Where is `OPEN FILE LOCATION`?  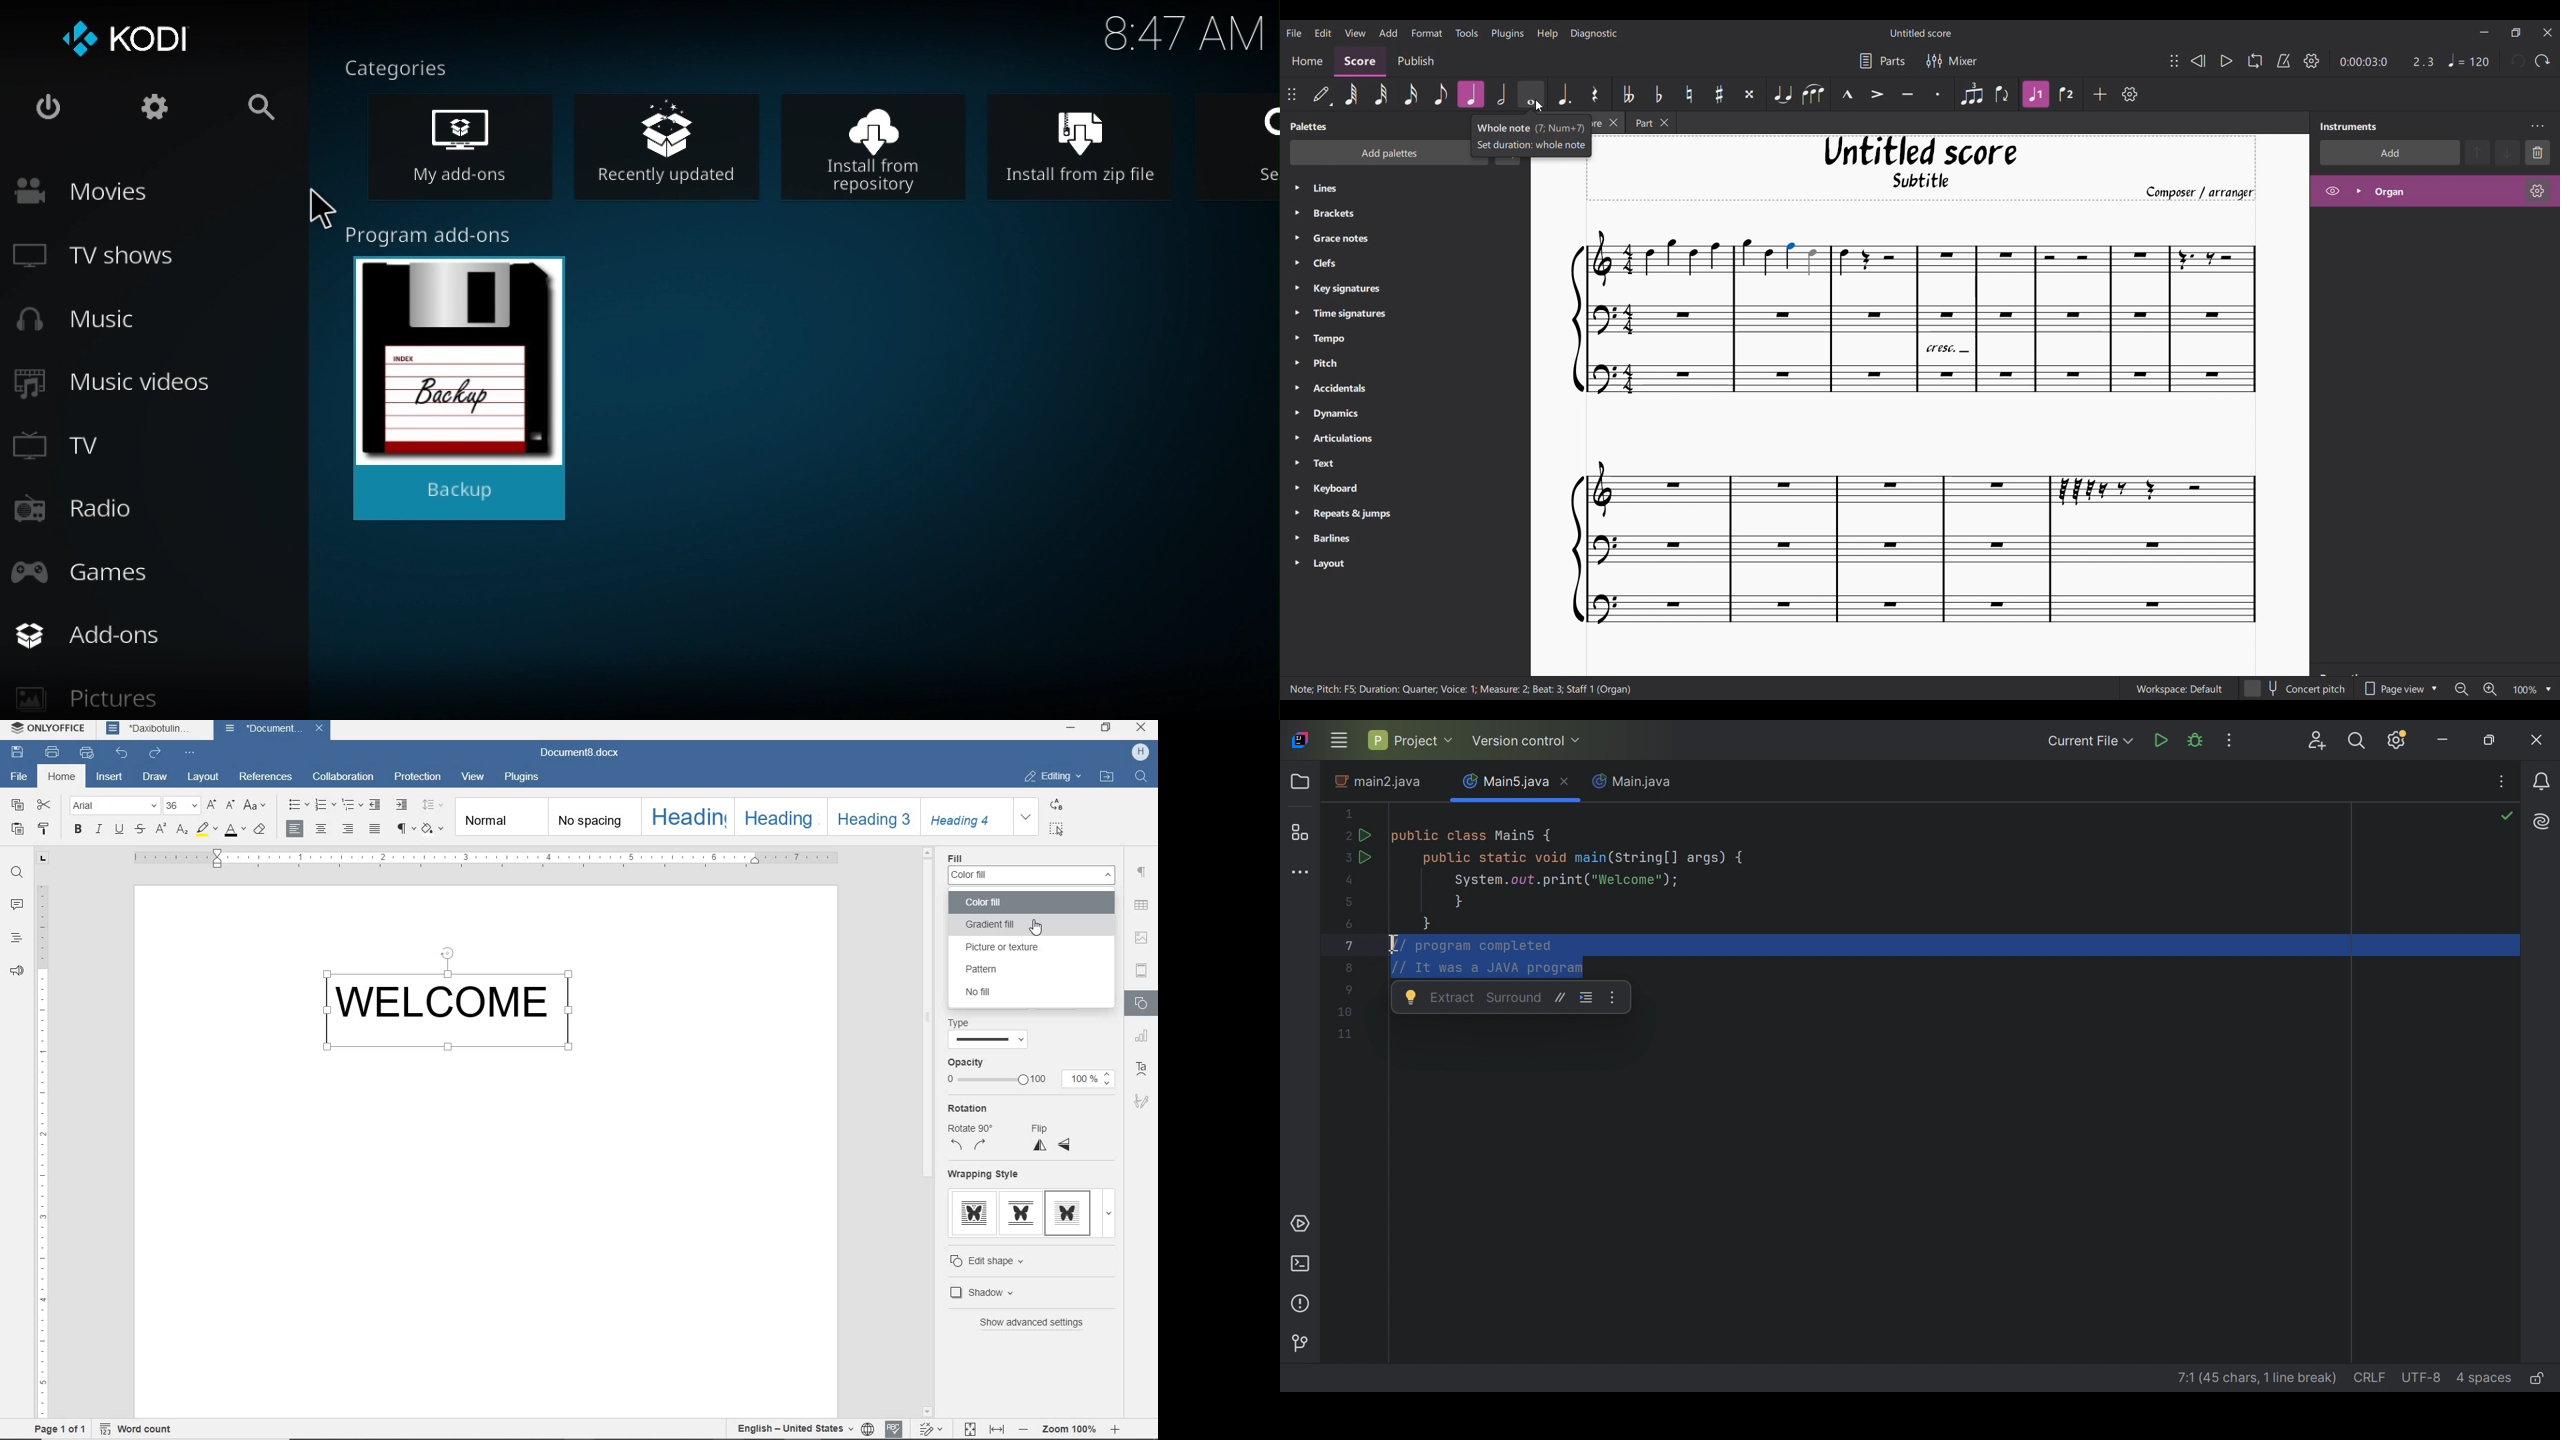 OPEN FILE LOCATION is located at coordinates (1107, 778).